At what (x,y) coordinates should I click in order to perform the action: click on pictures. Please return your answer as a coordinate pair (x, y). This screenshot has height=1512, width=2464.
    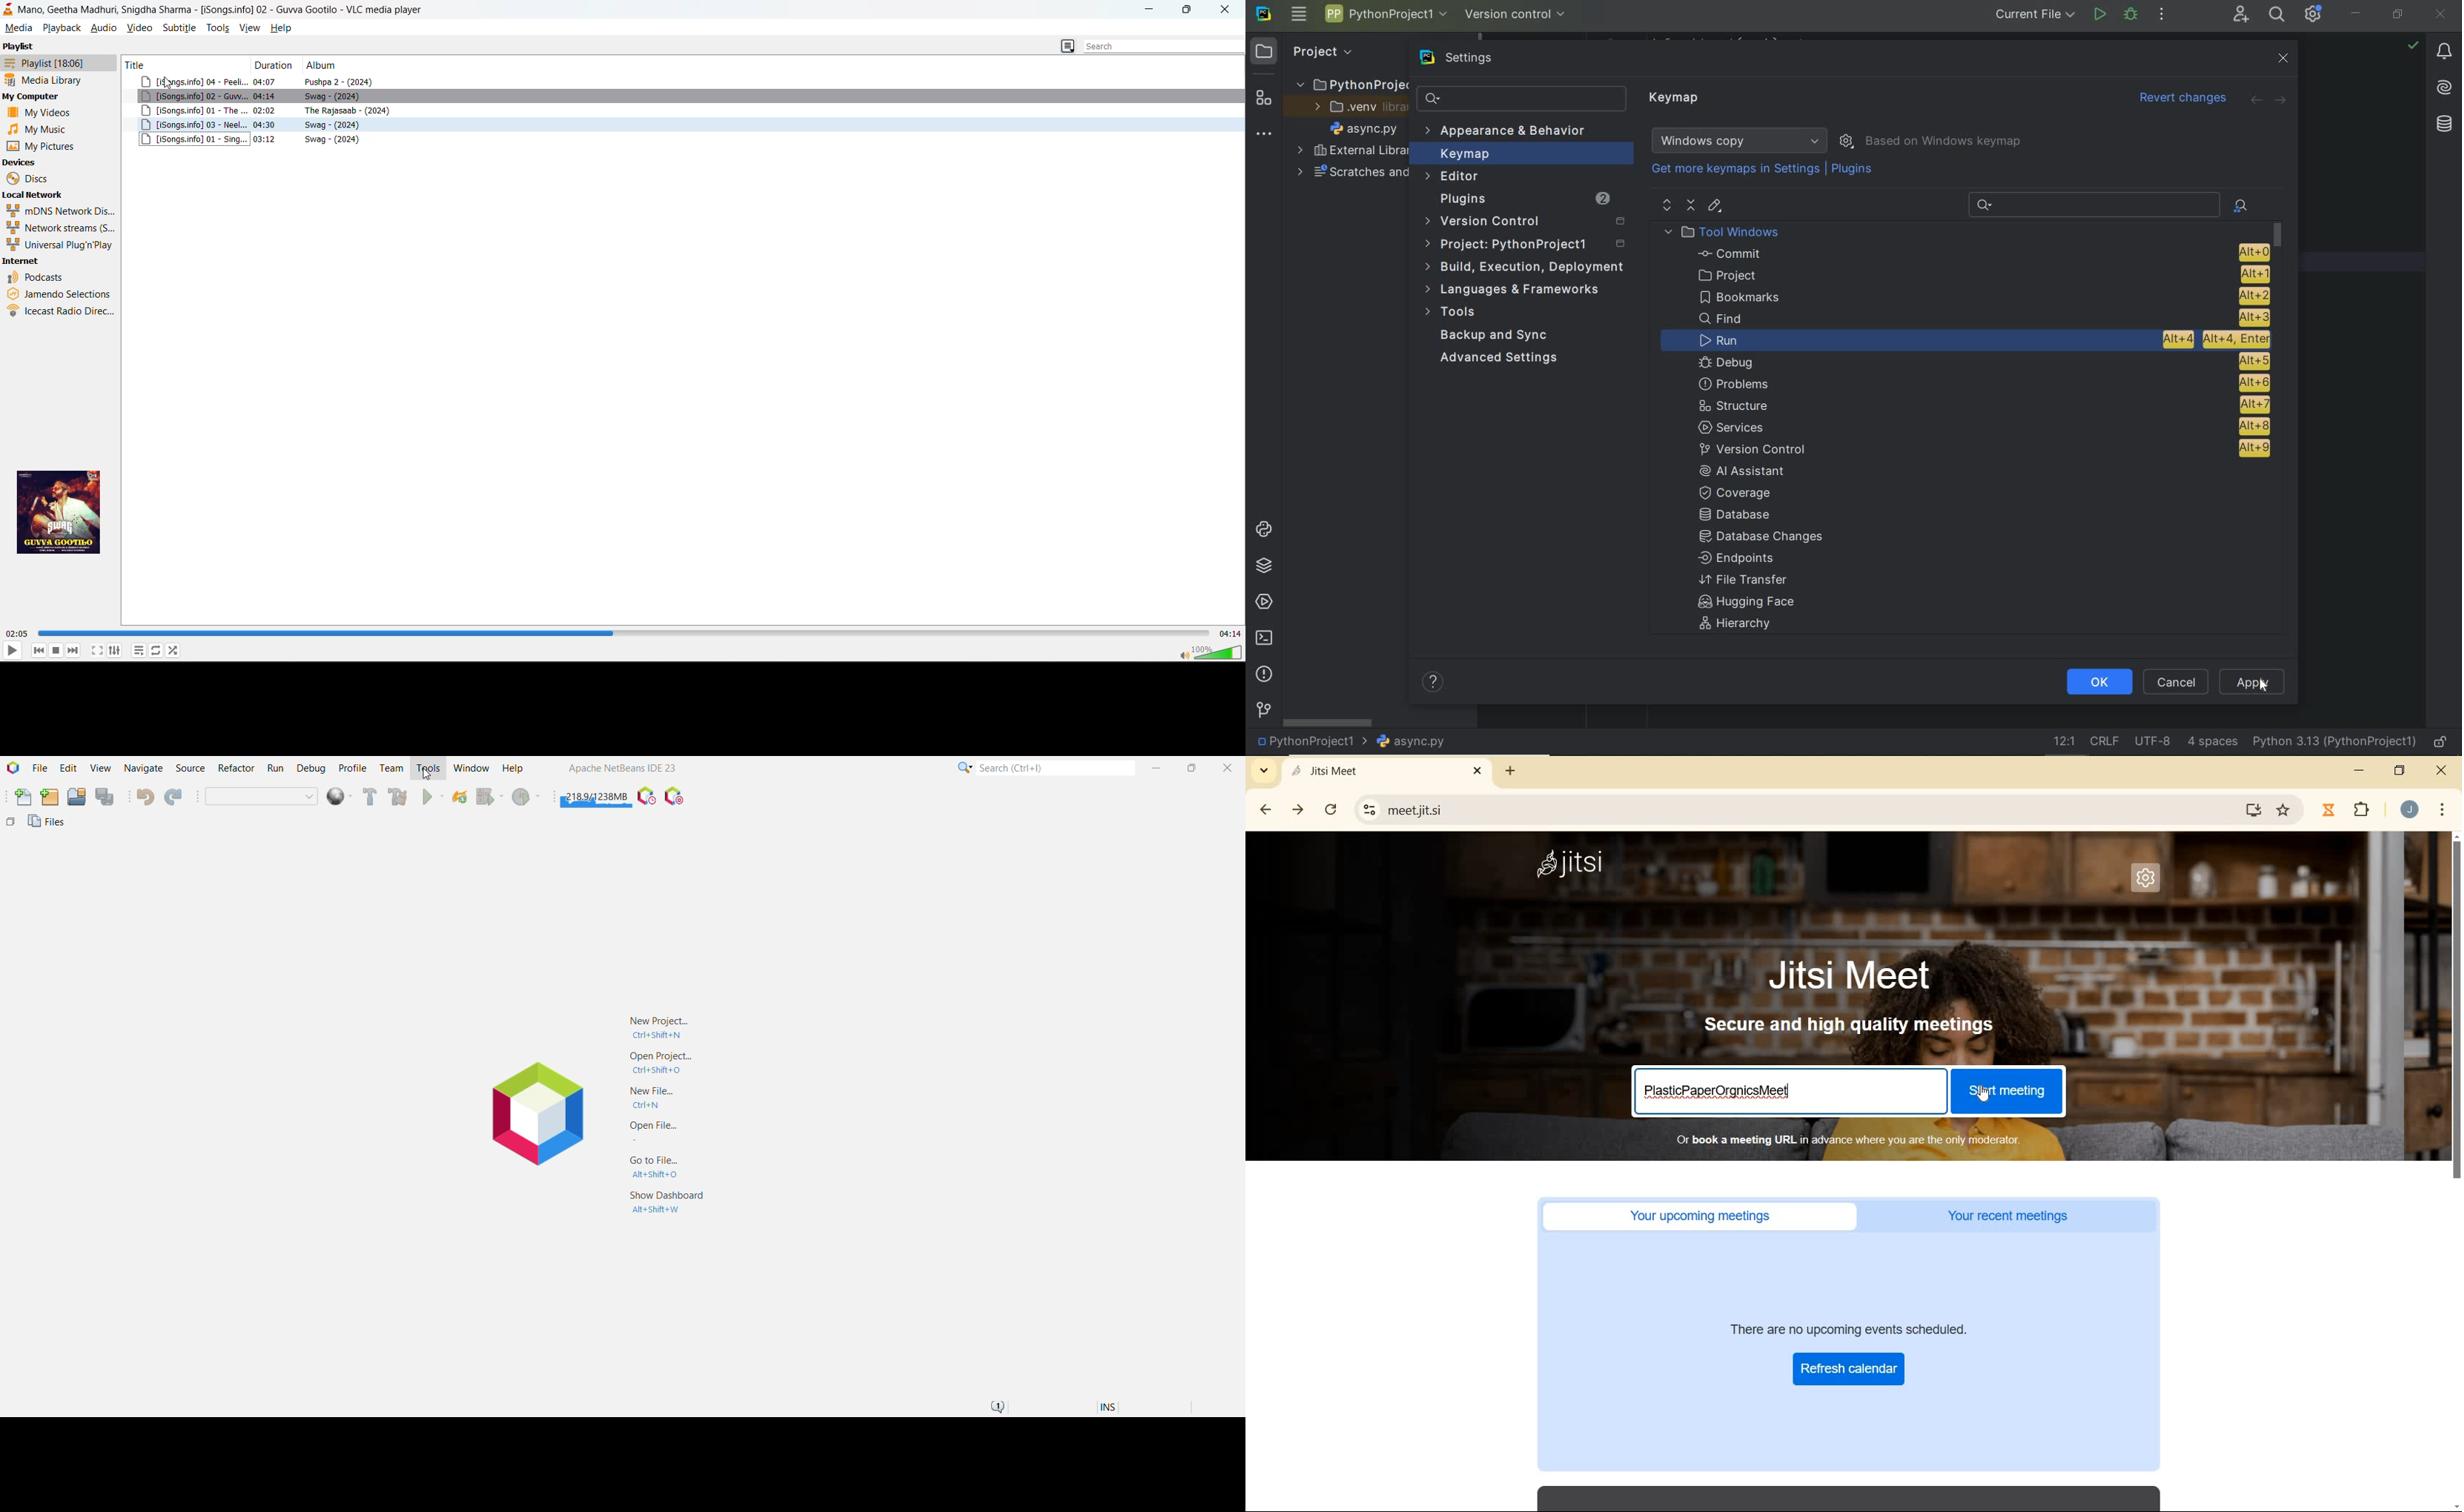
    Looking at the image, I should click on (45, 146).